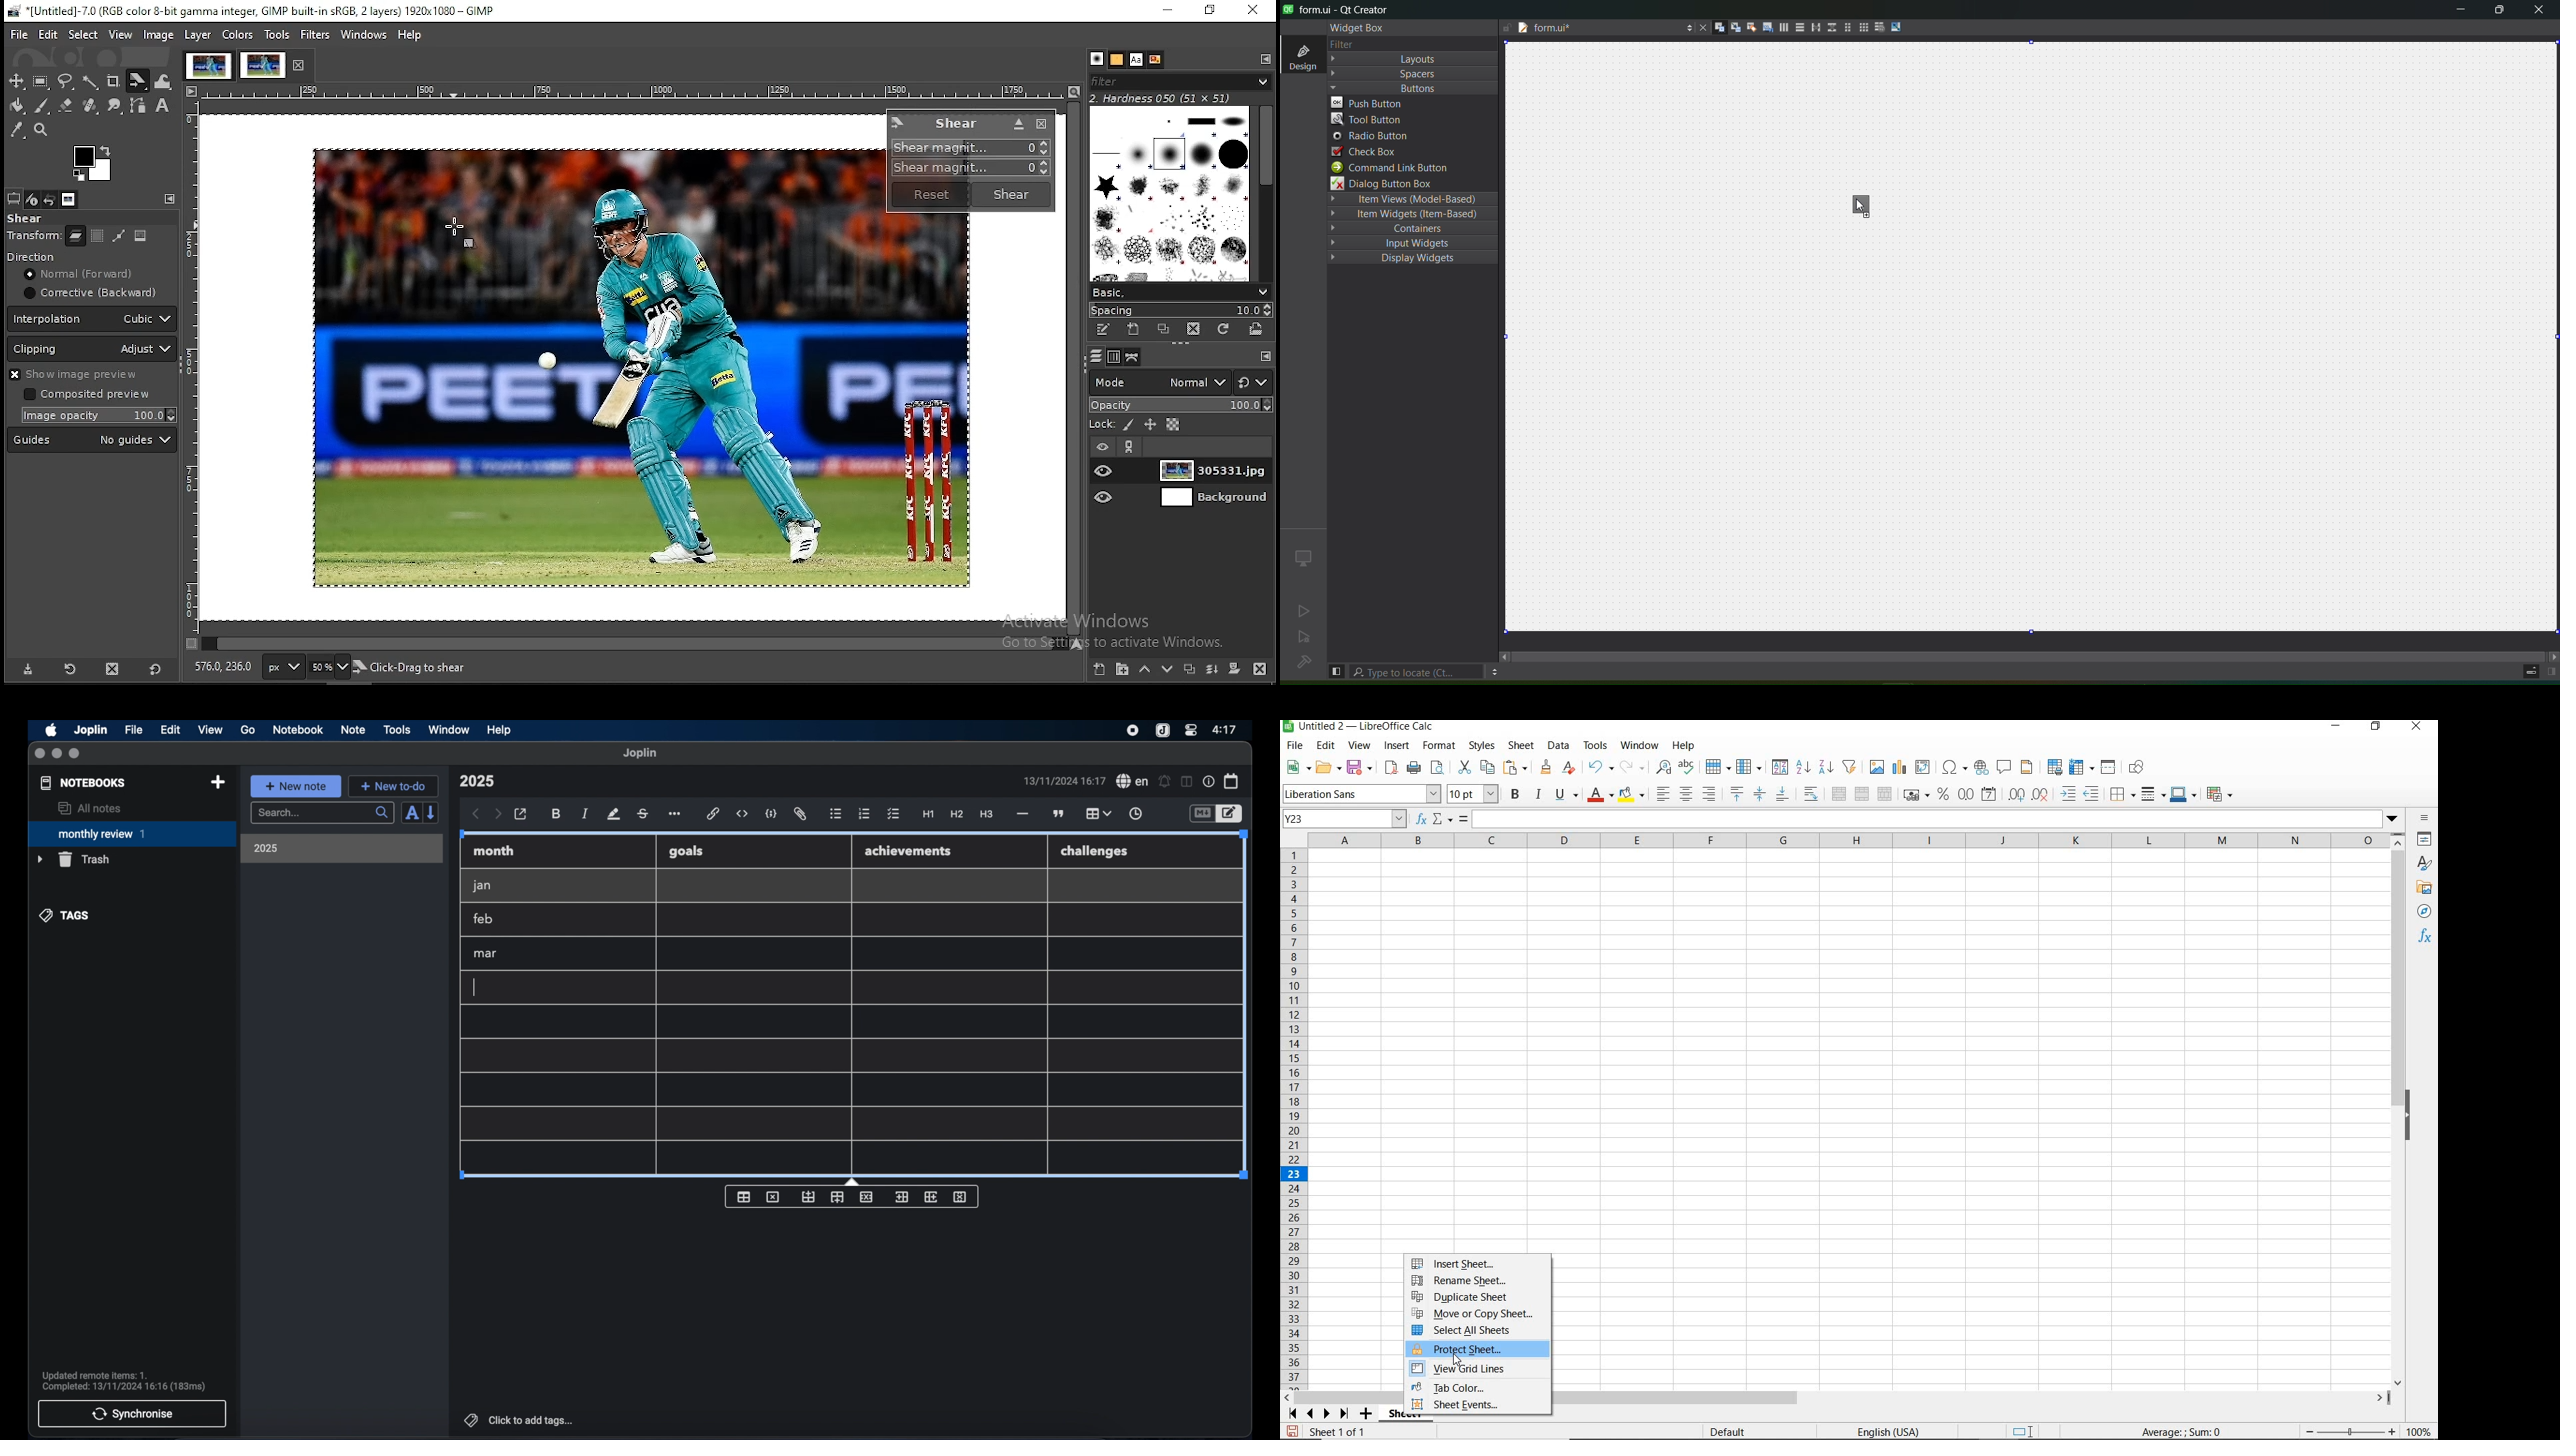 The height and width of the screenshot is (1456, 2576). What do you see at coordinates (642, 814) in the screenshot?
I see `strikethrough` at bounding box center [642, 814].